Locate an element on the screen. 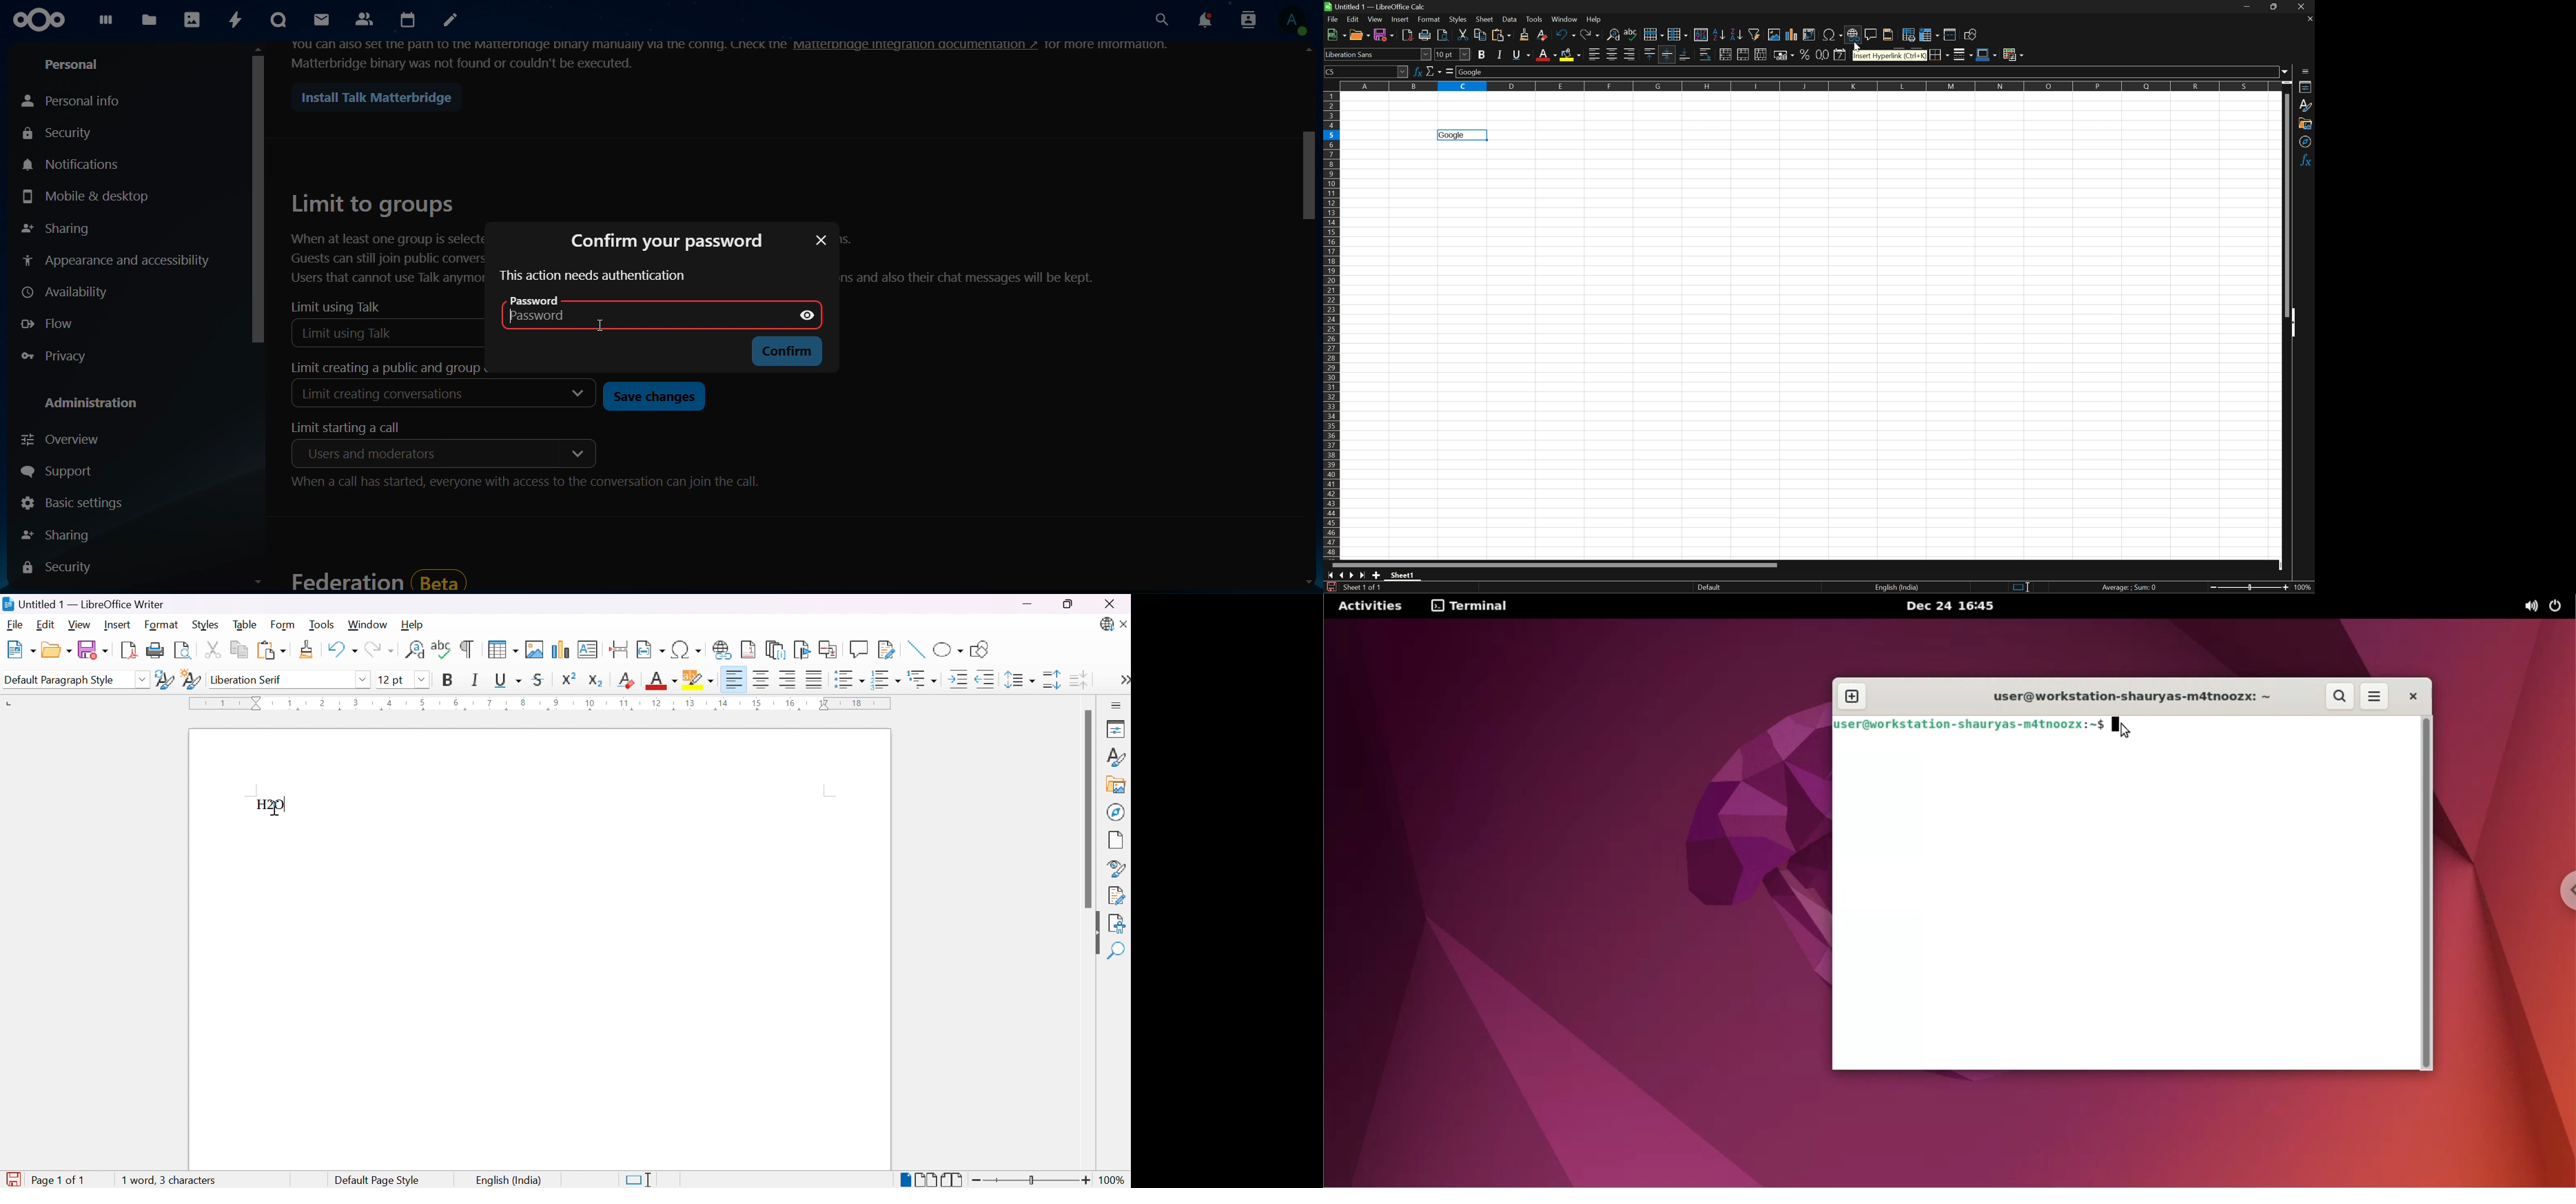 This screenshot has width=2576, height=1204. Drop down is located at coordinates (2286, 71).